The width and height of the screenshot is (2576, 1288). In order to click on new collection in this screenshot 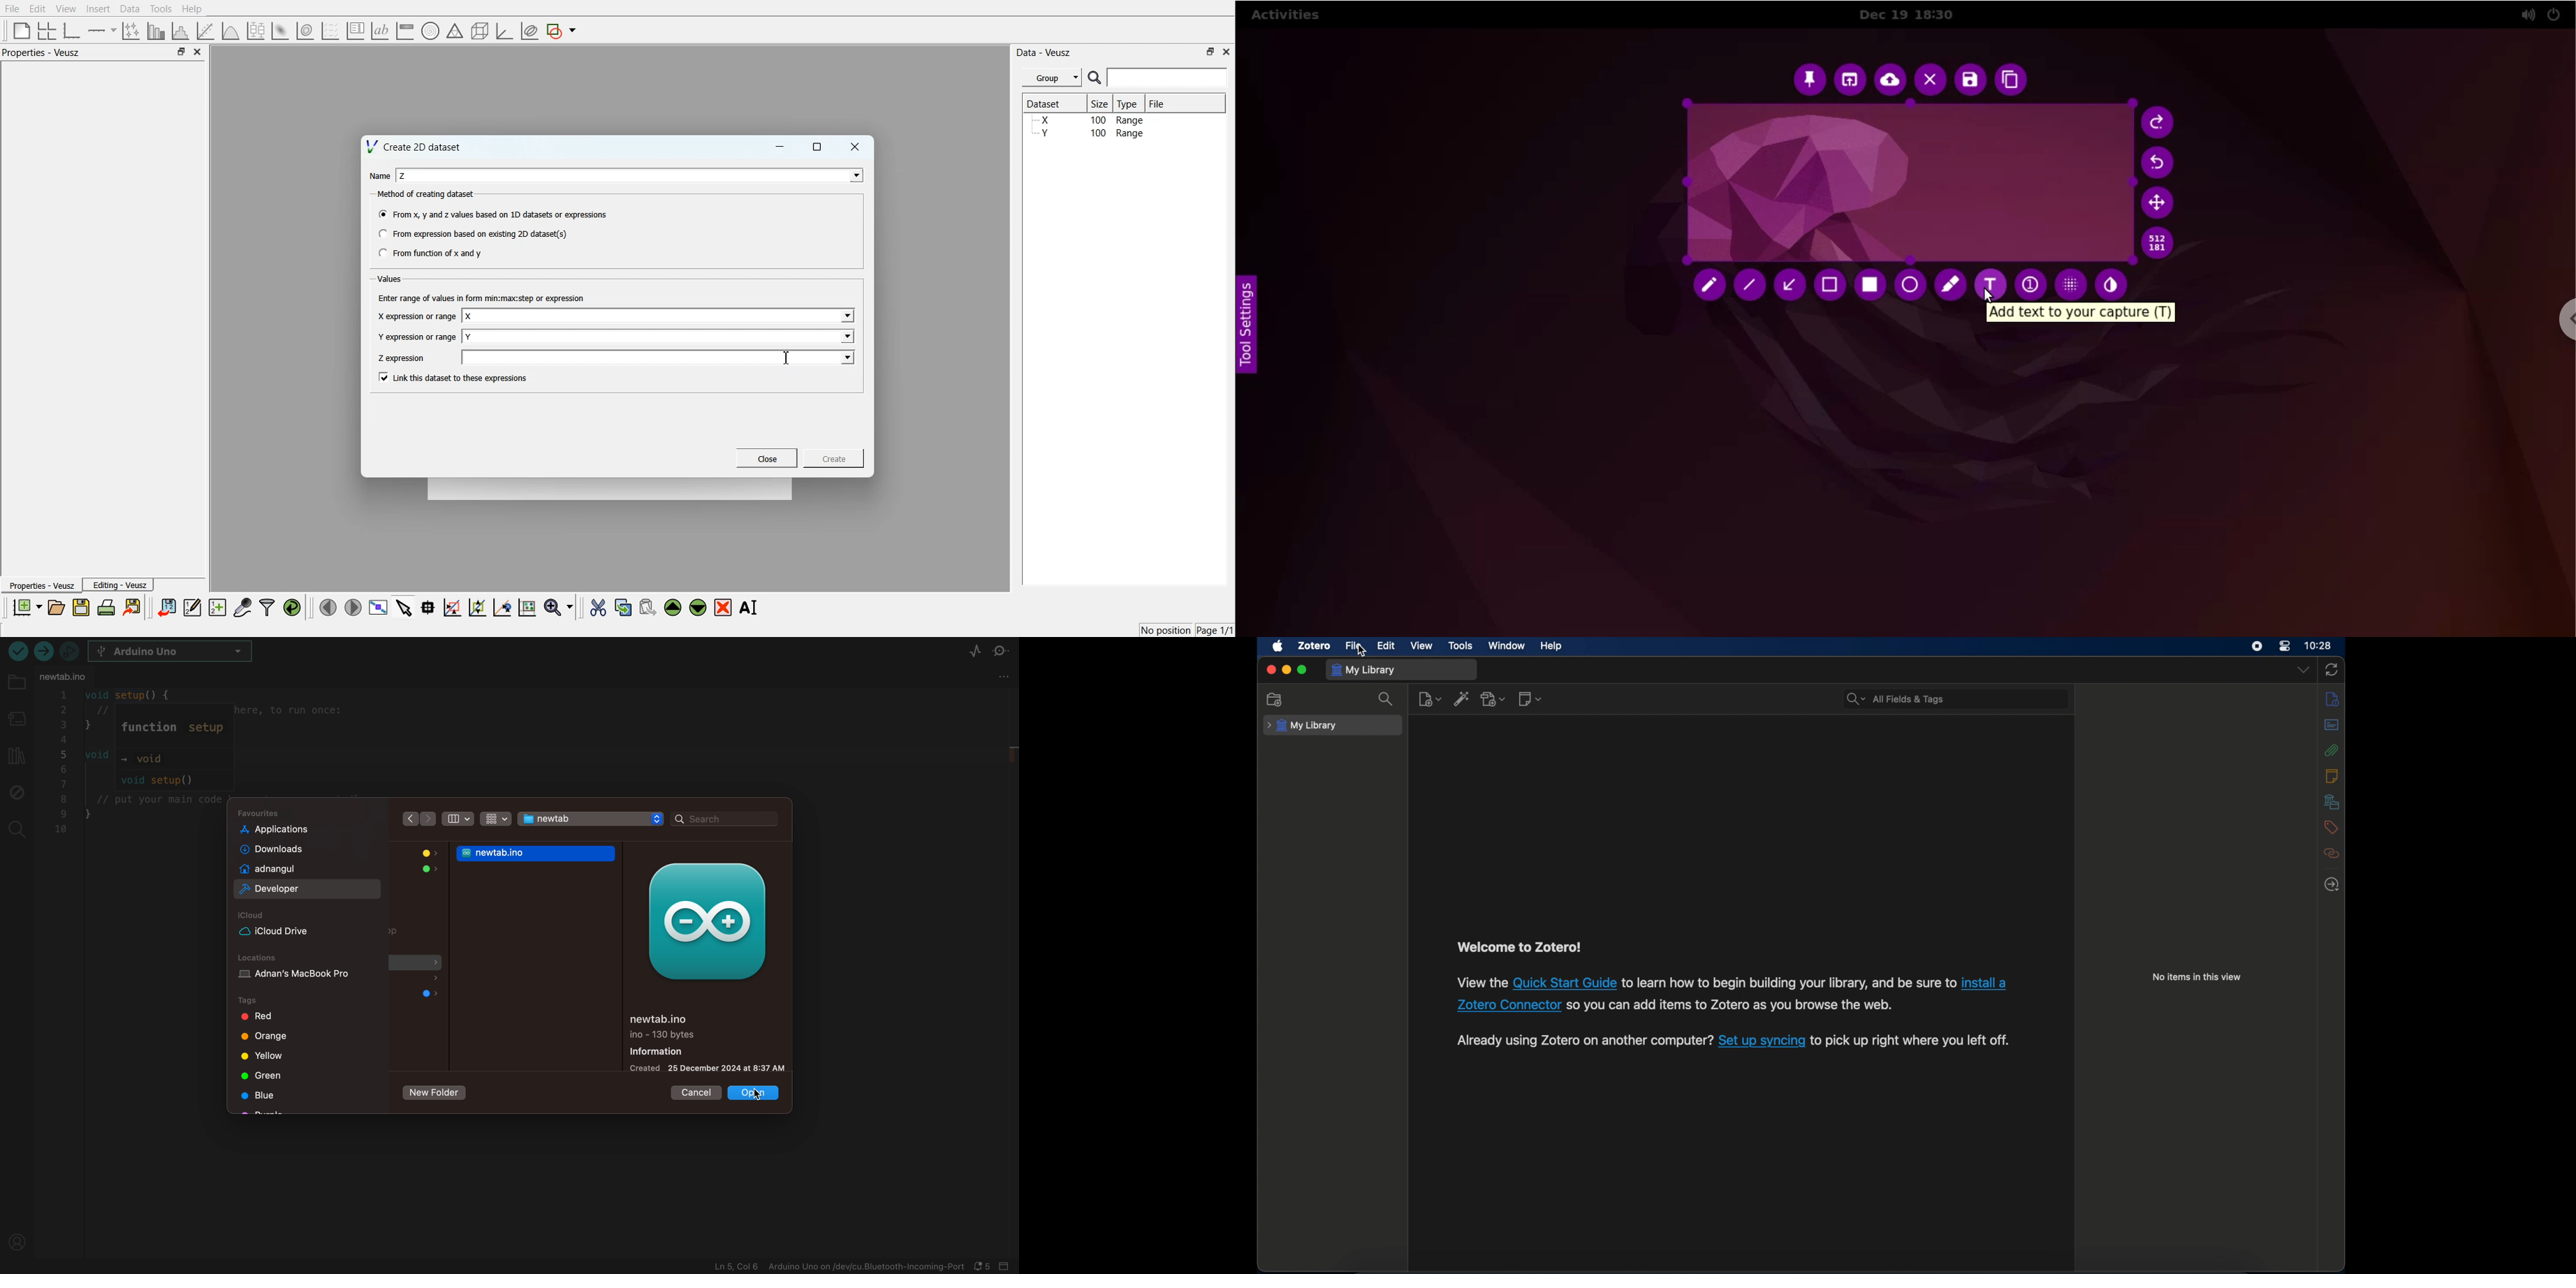, I will do `click(1277, 700)`.